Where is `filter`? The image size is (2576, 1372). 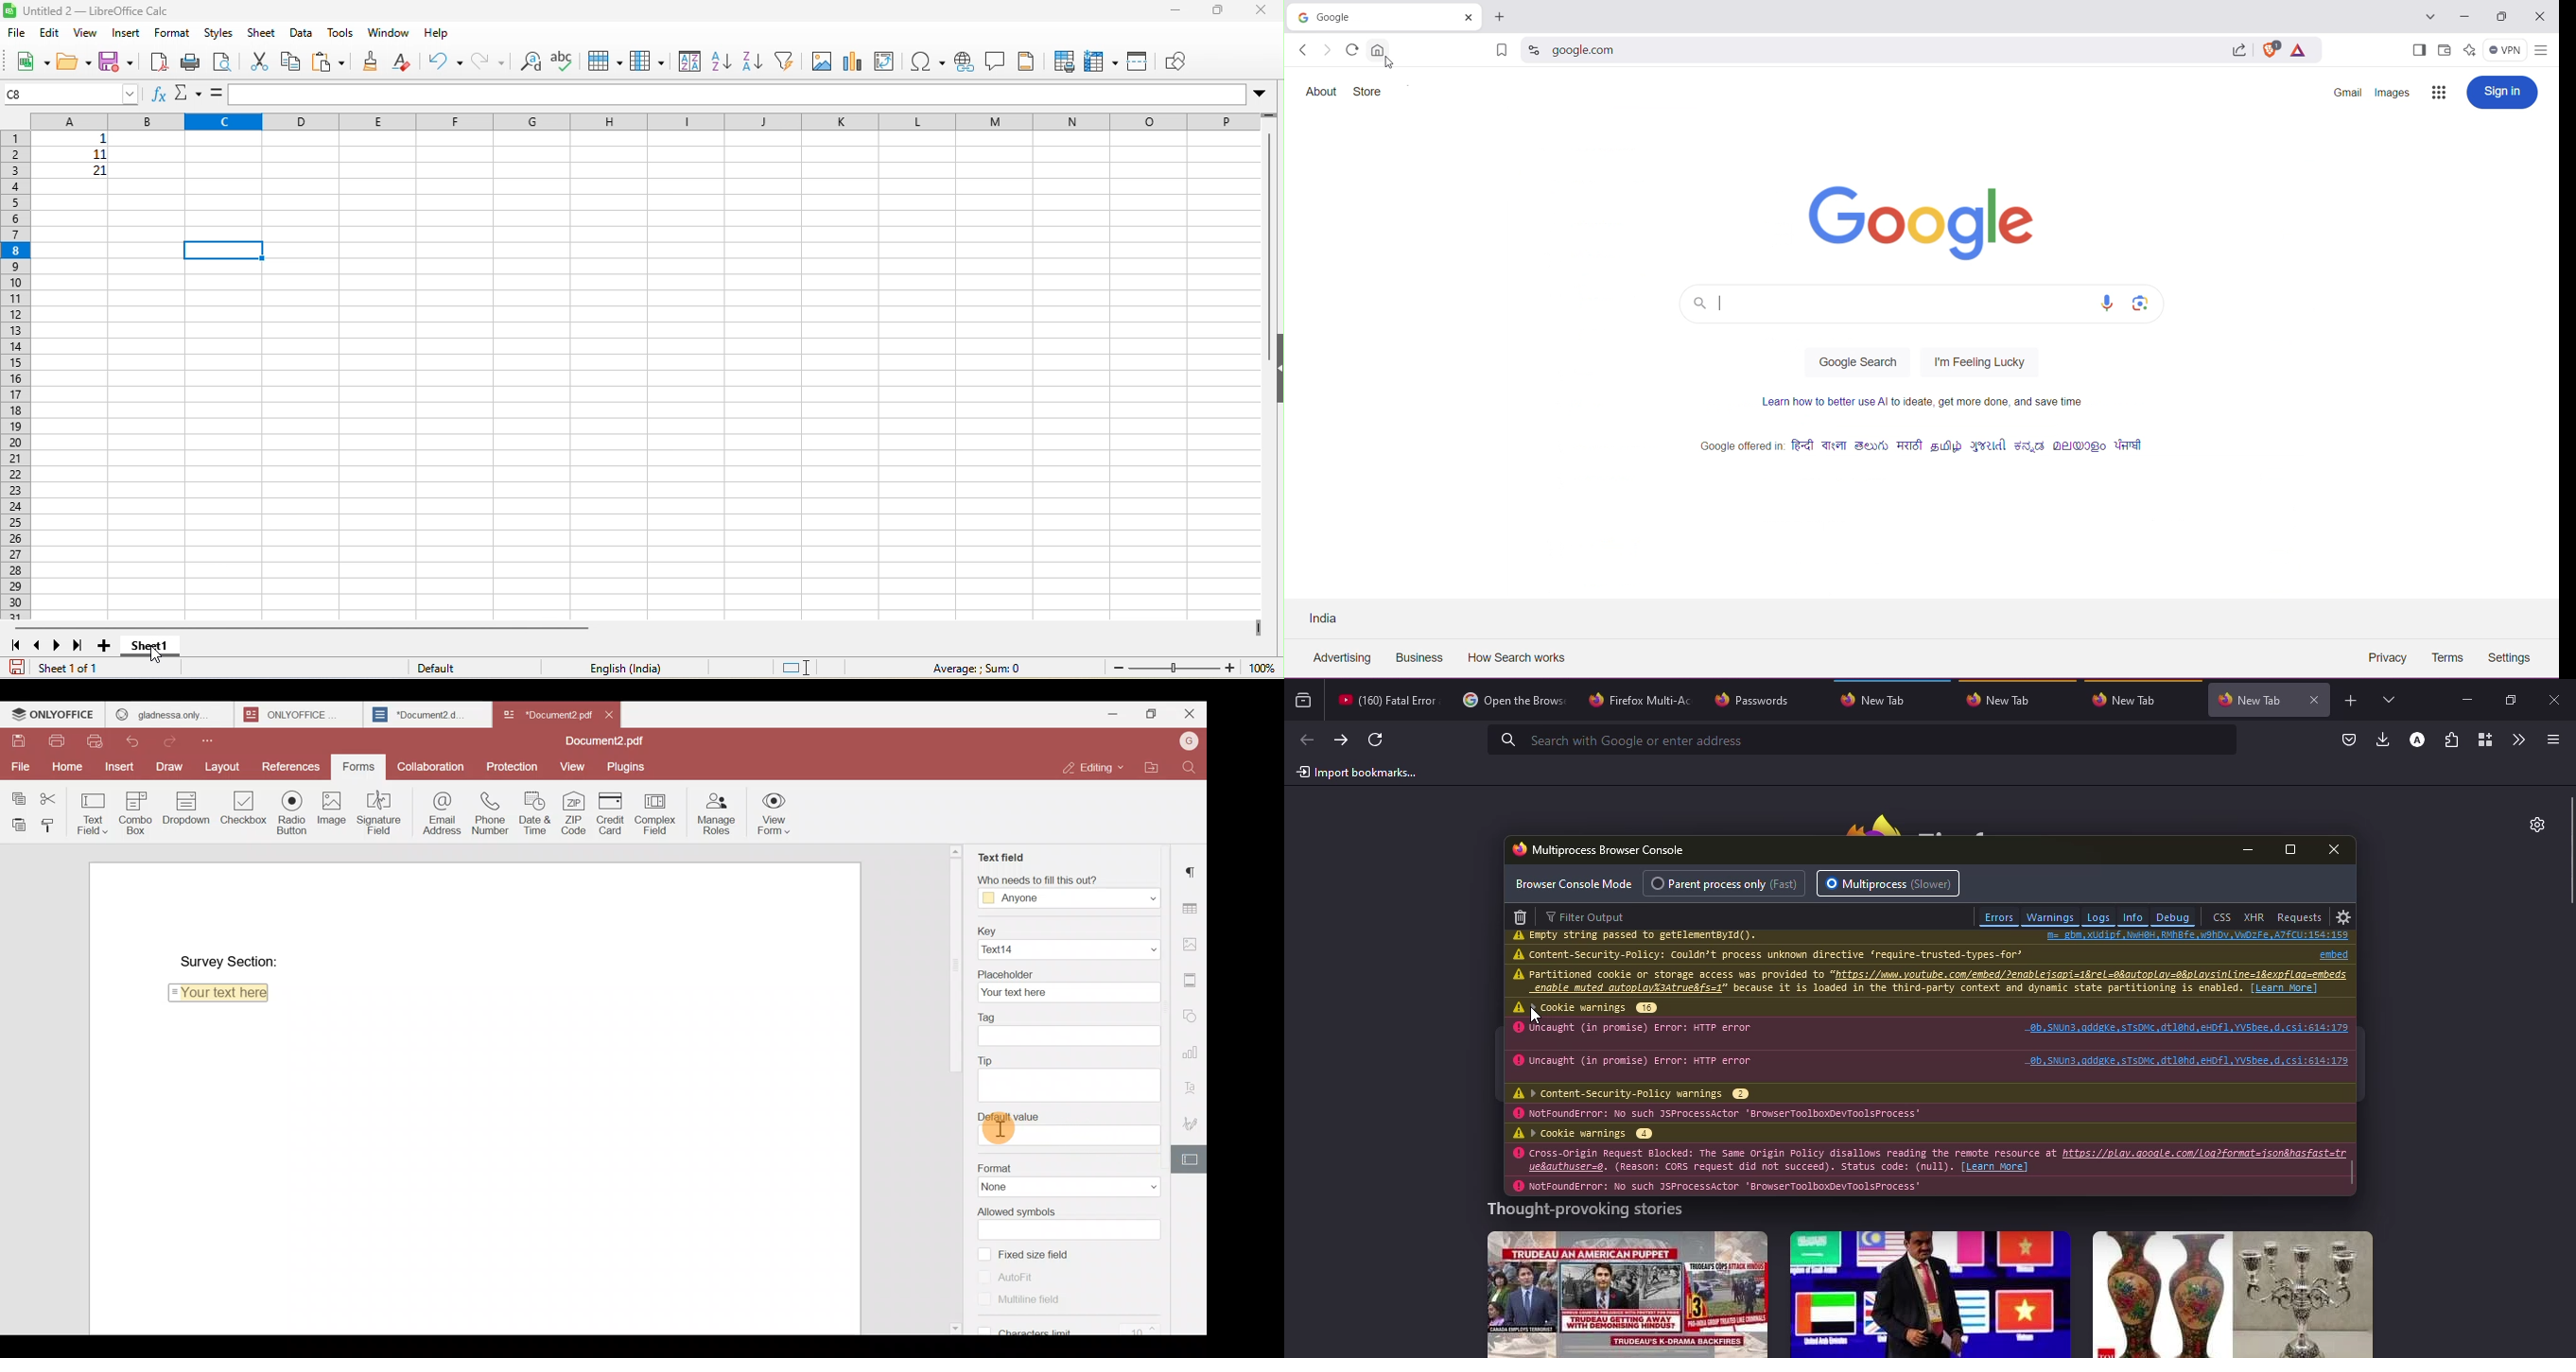 filter is located at coordinates (783, 60).